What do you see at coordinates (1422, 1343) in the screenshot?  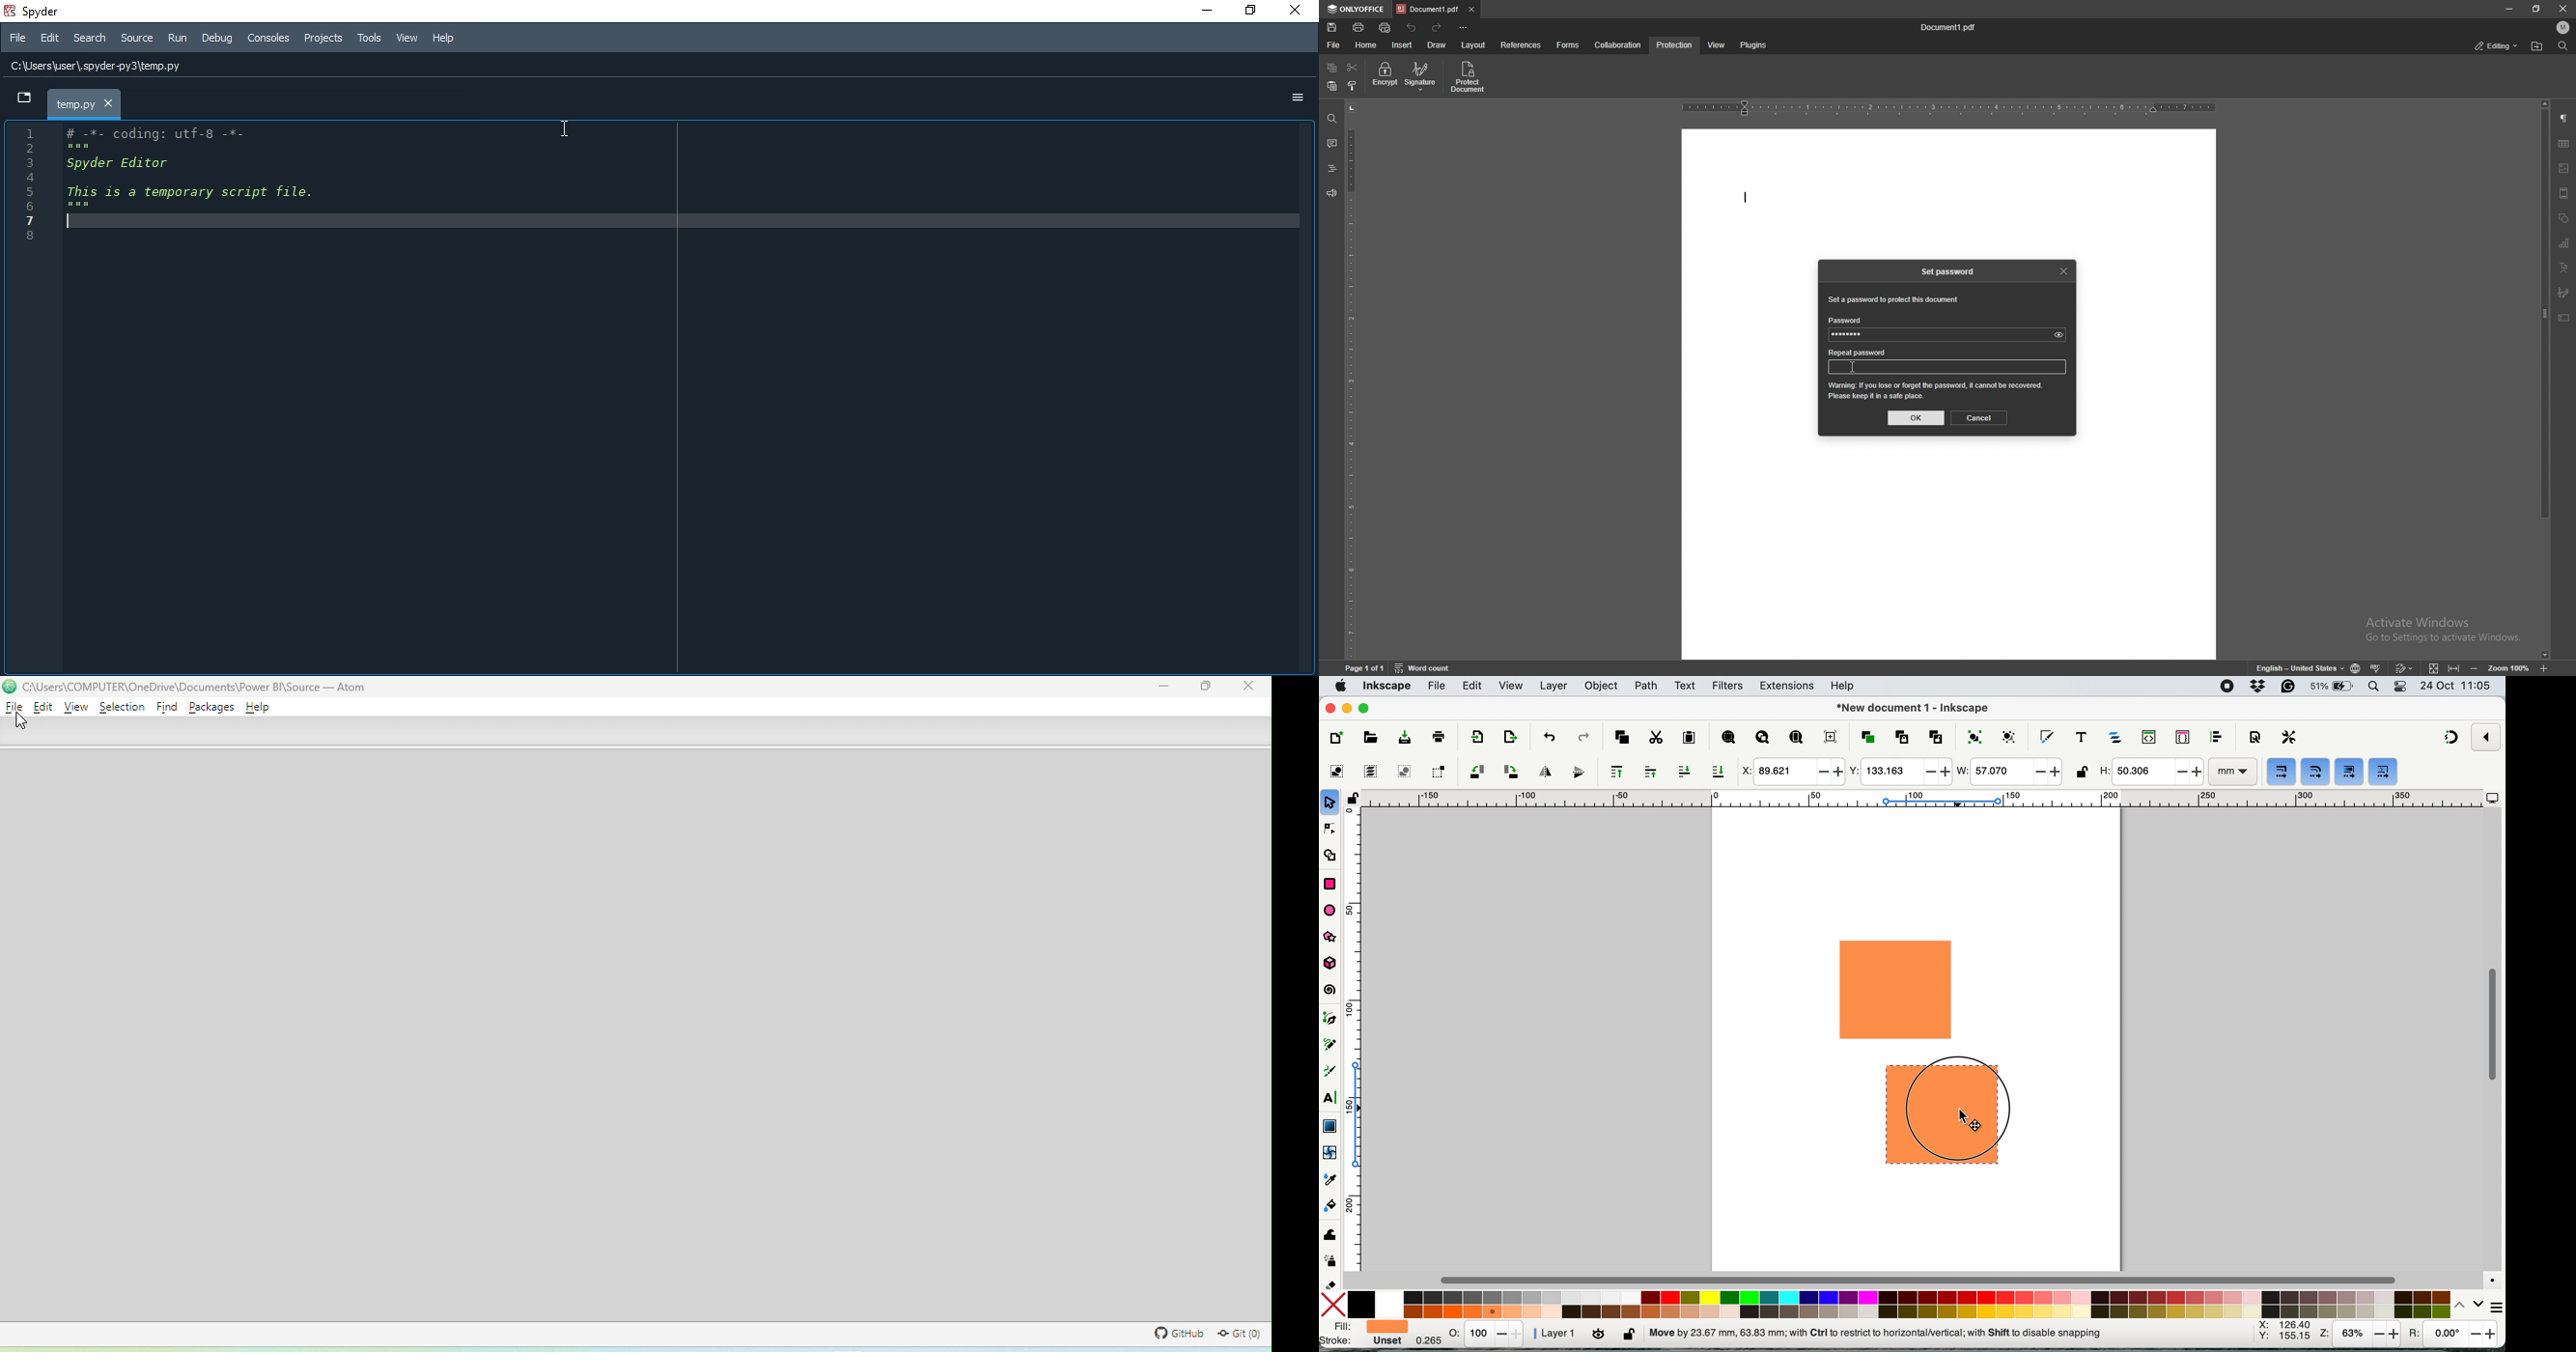 I see `0.265` at bounding box center [1422, 1343].